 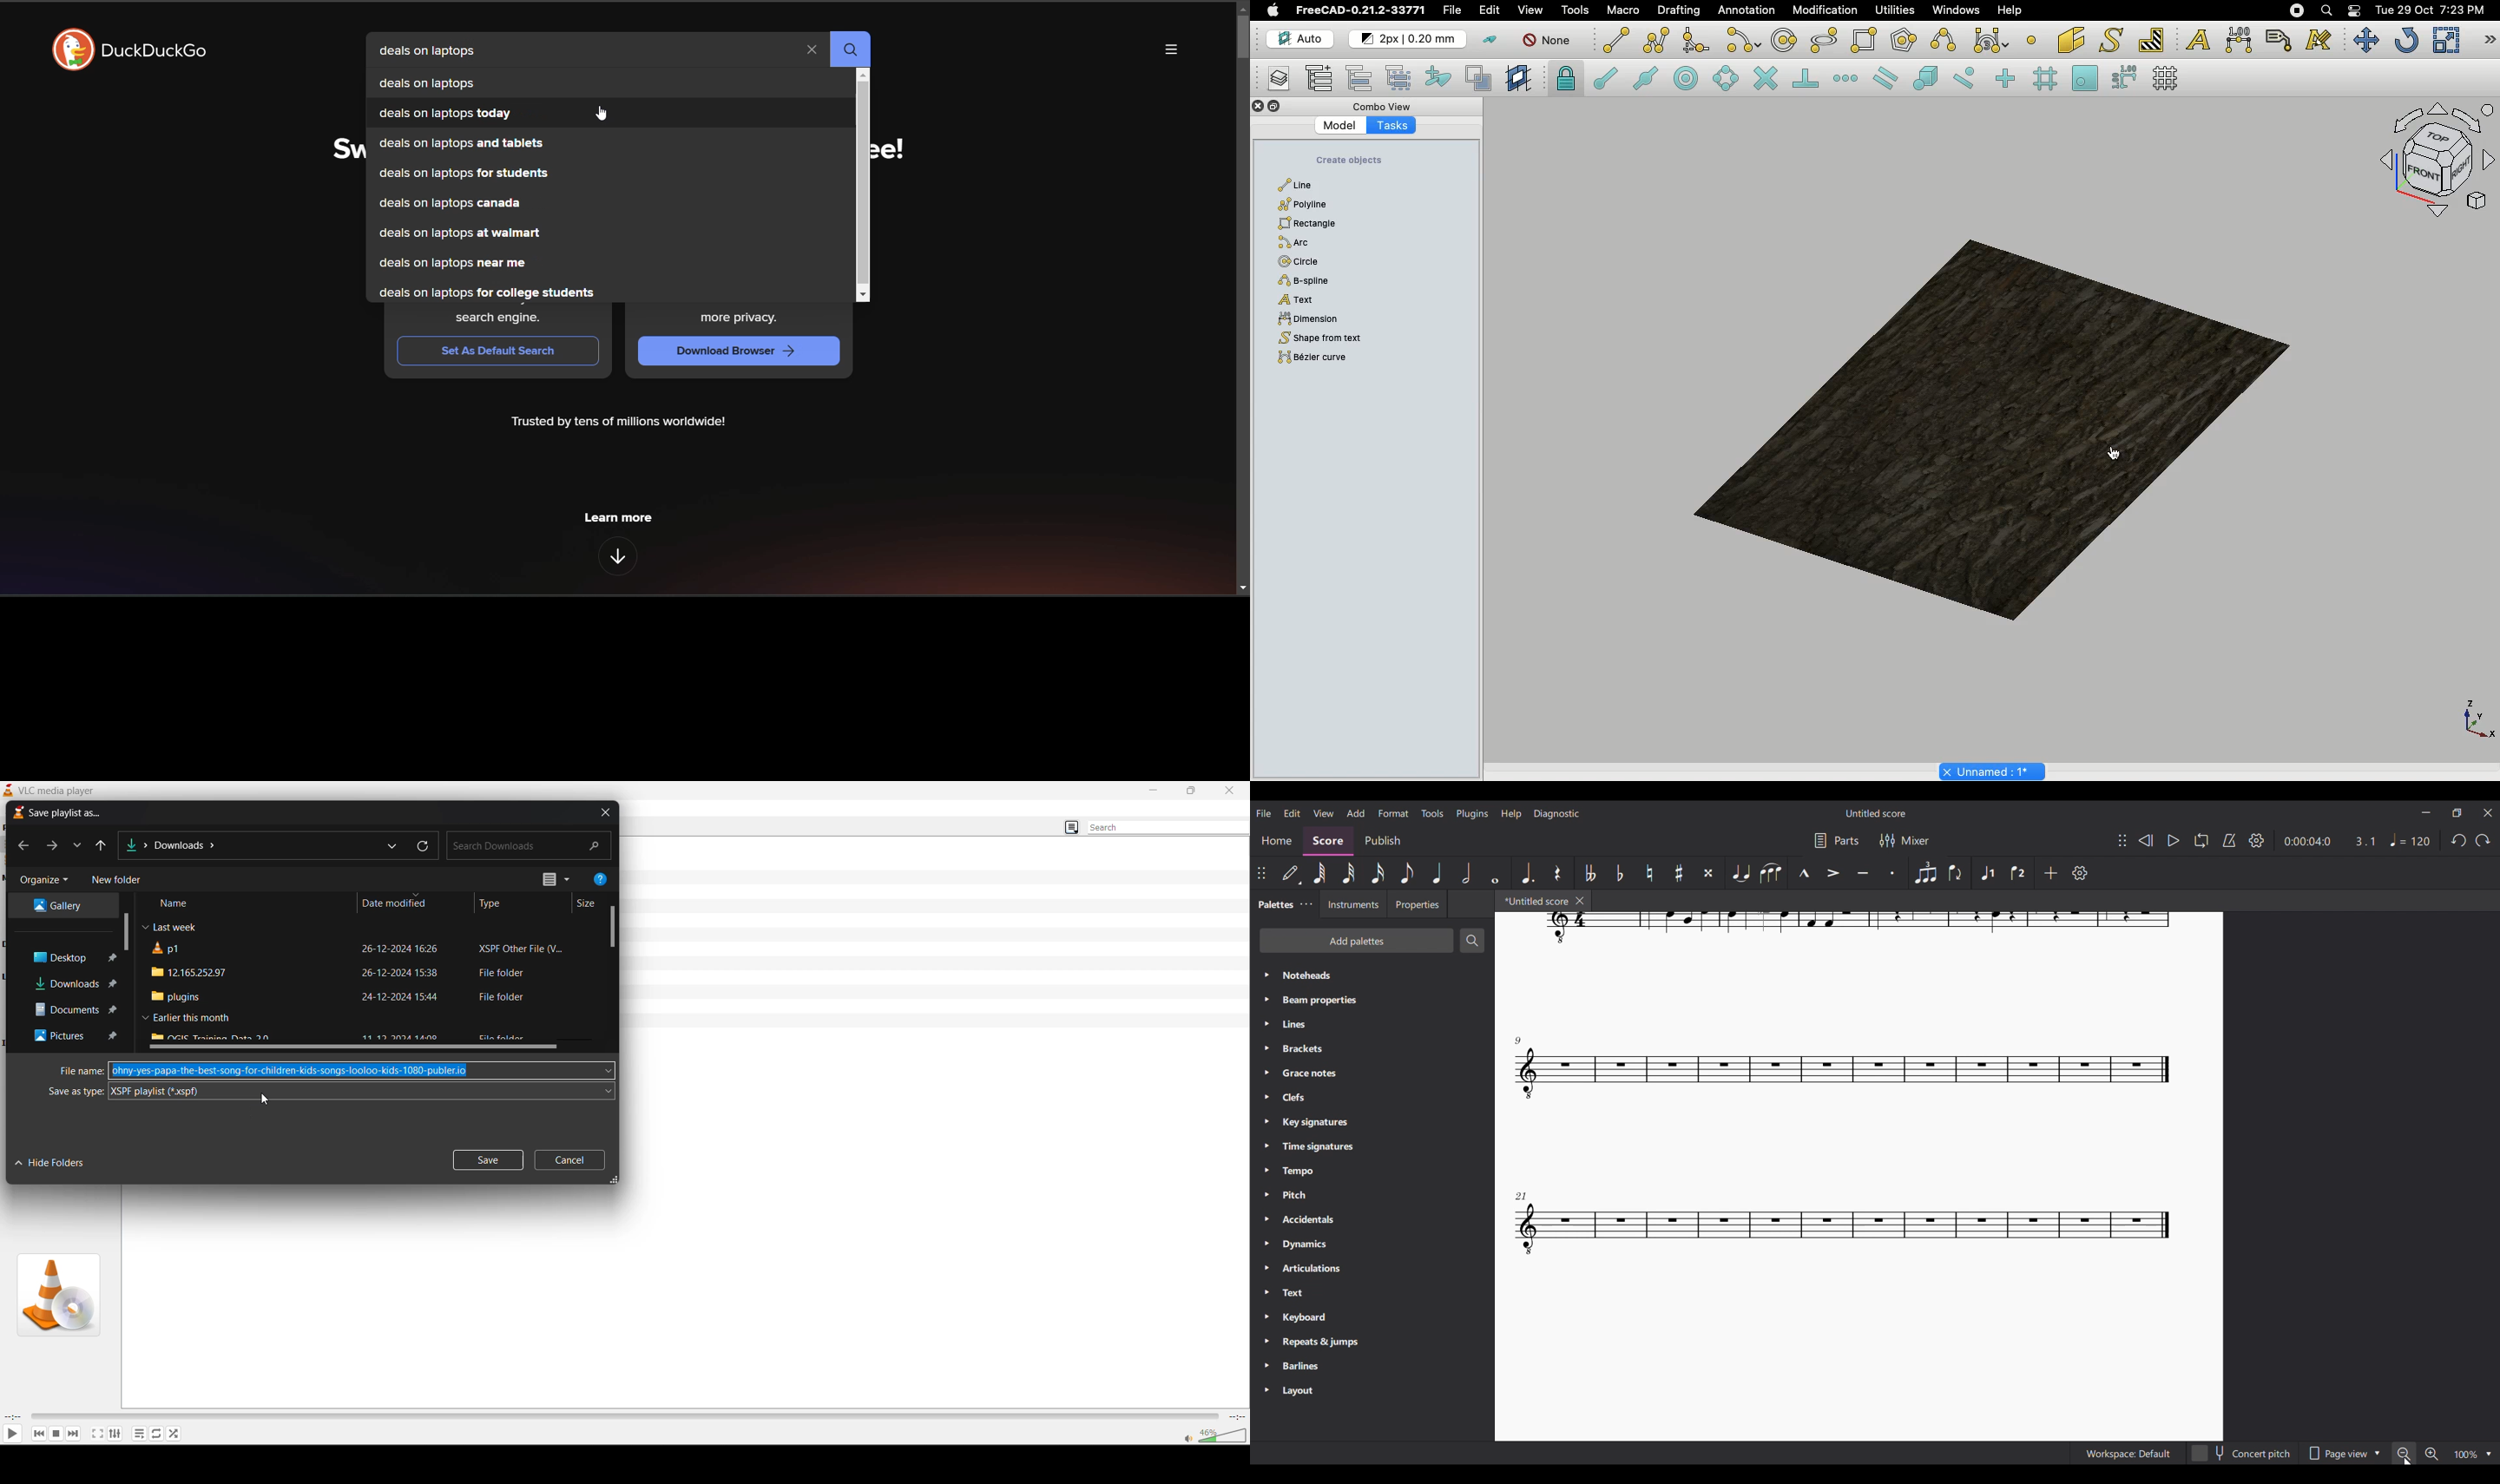 What do you see at coordinates (1466, 873) in the screenshot?
I see `Half note` at bounding box center [1466, 873].